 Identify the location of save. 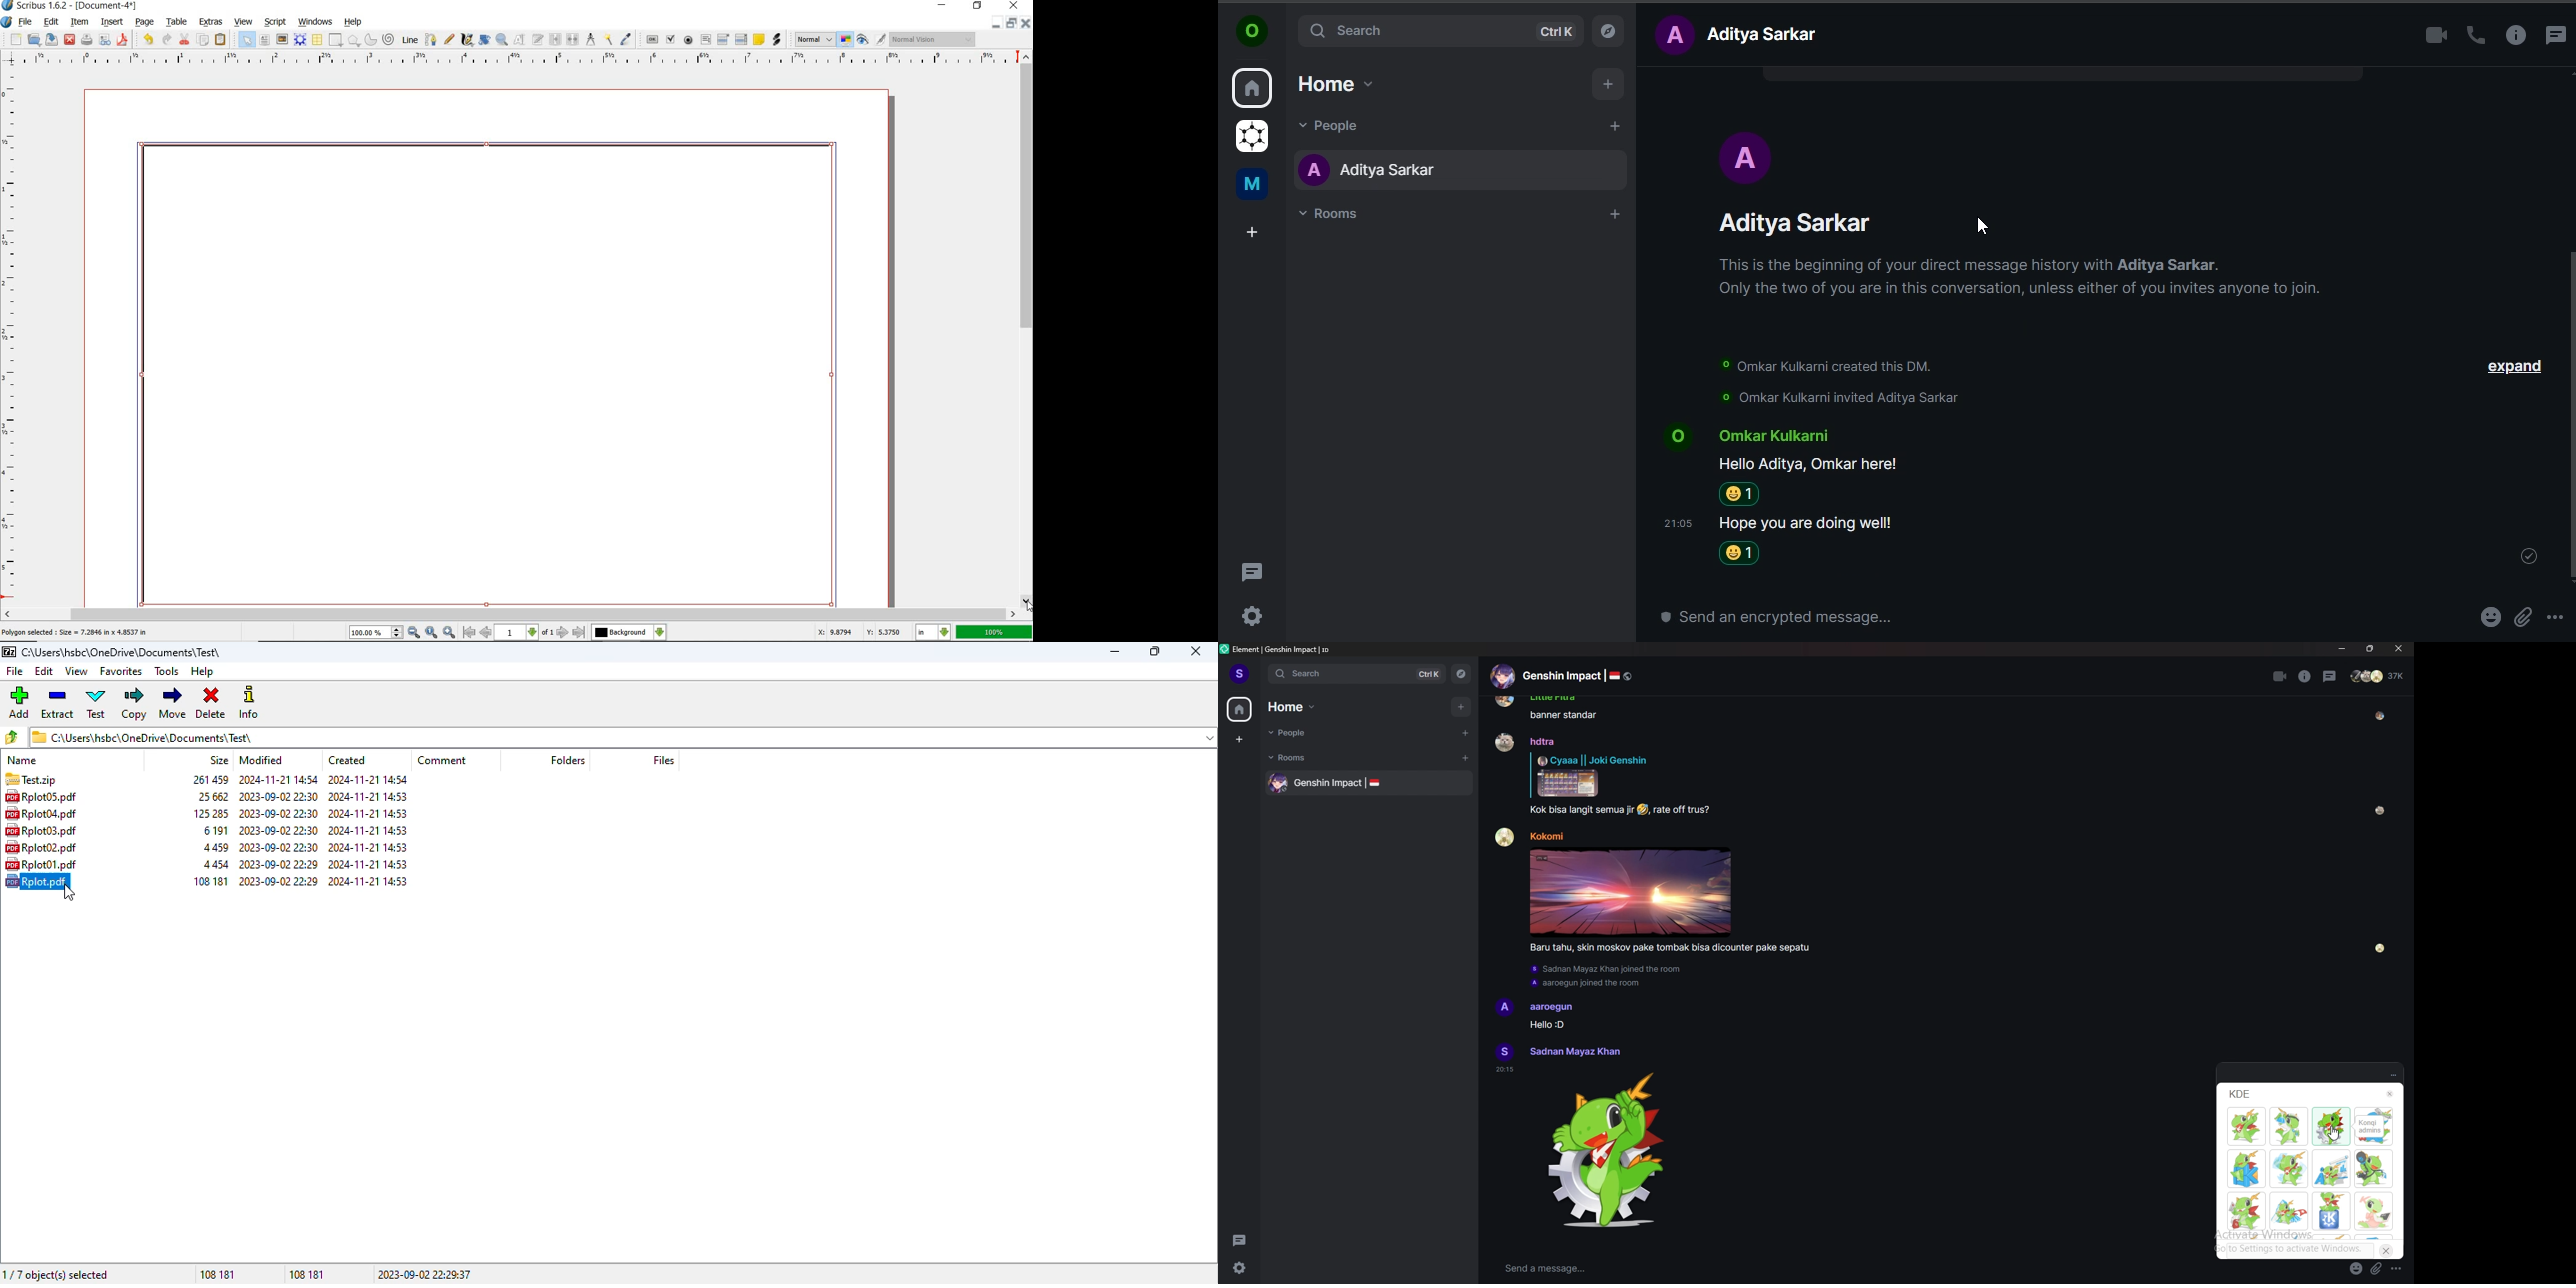
(52, 40).